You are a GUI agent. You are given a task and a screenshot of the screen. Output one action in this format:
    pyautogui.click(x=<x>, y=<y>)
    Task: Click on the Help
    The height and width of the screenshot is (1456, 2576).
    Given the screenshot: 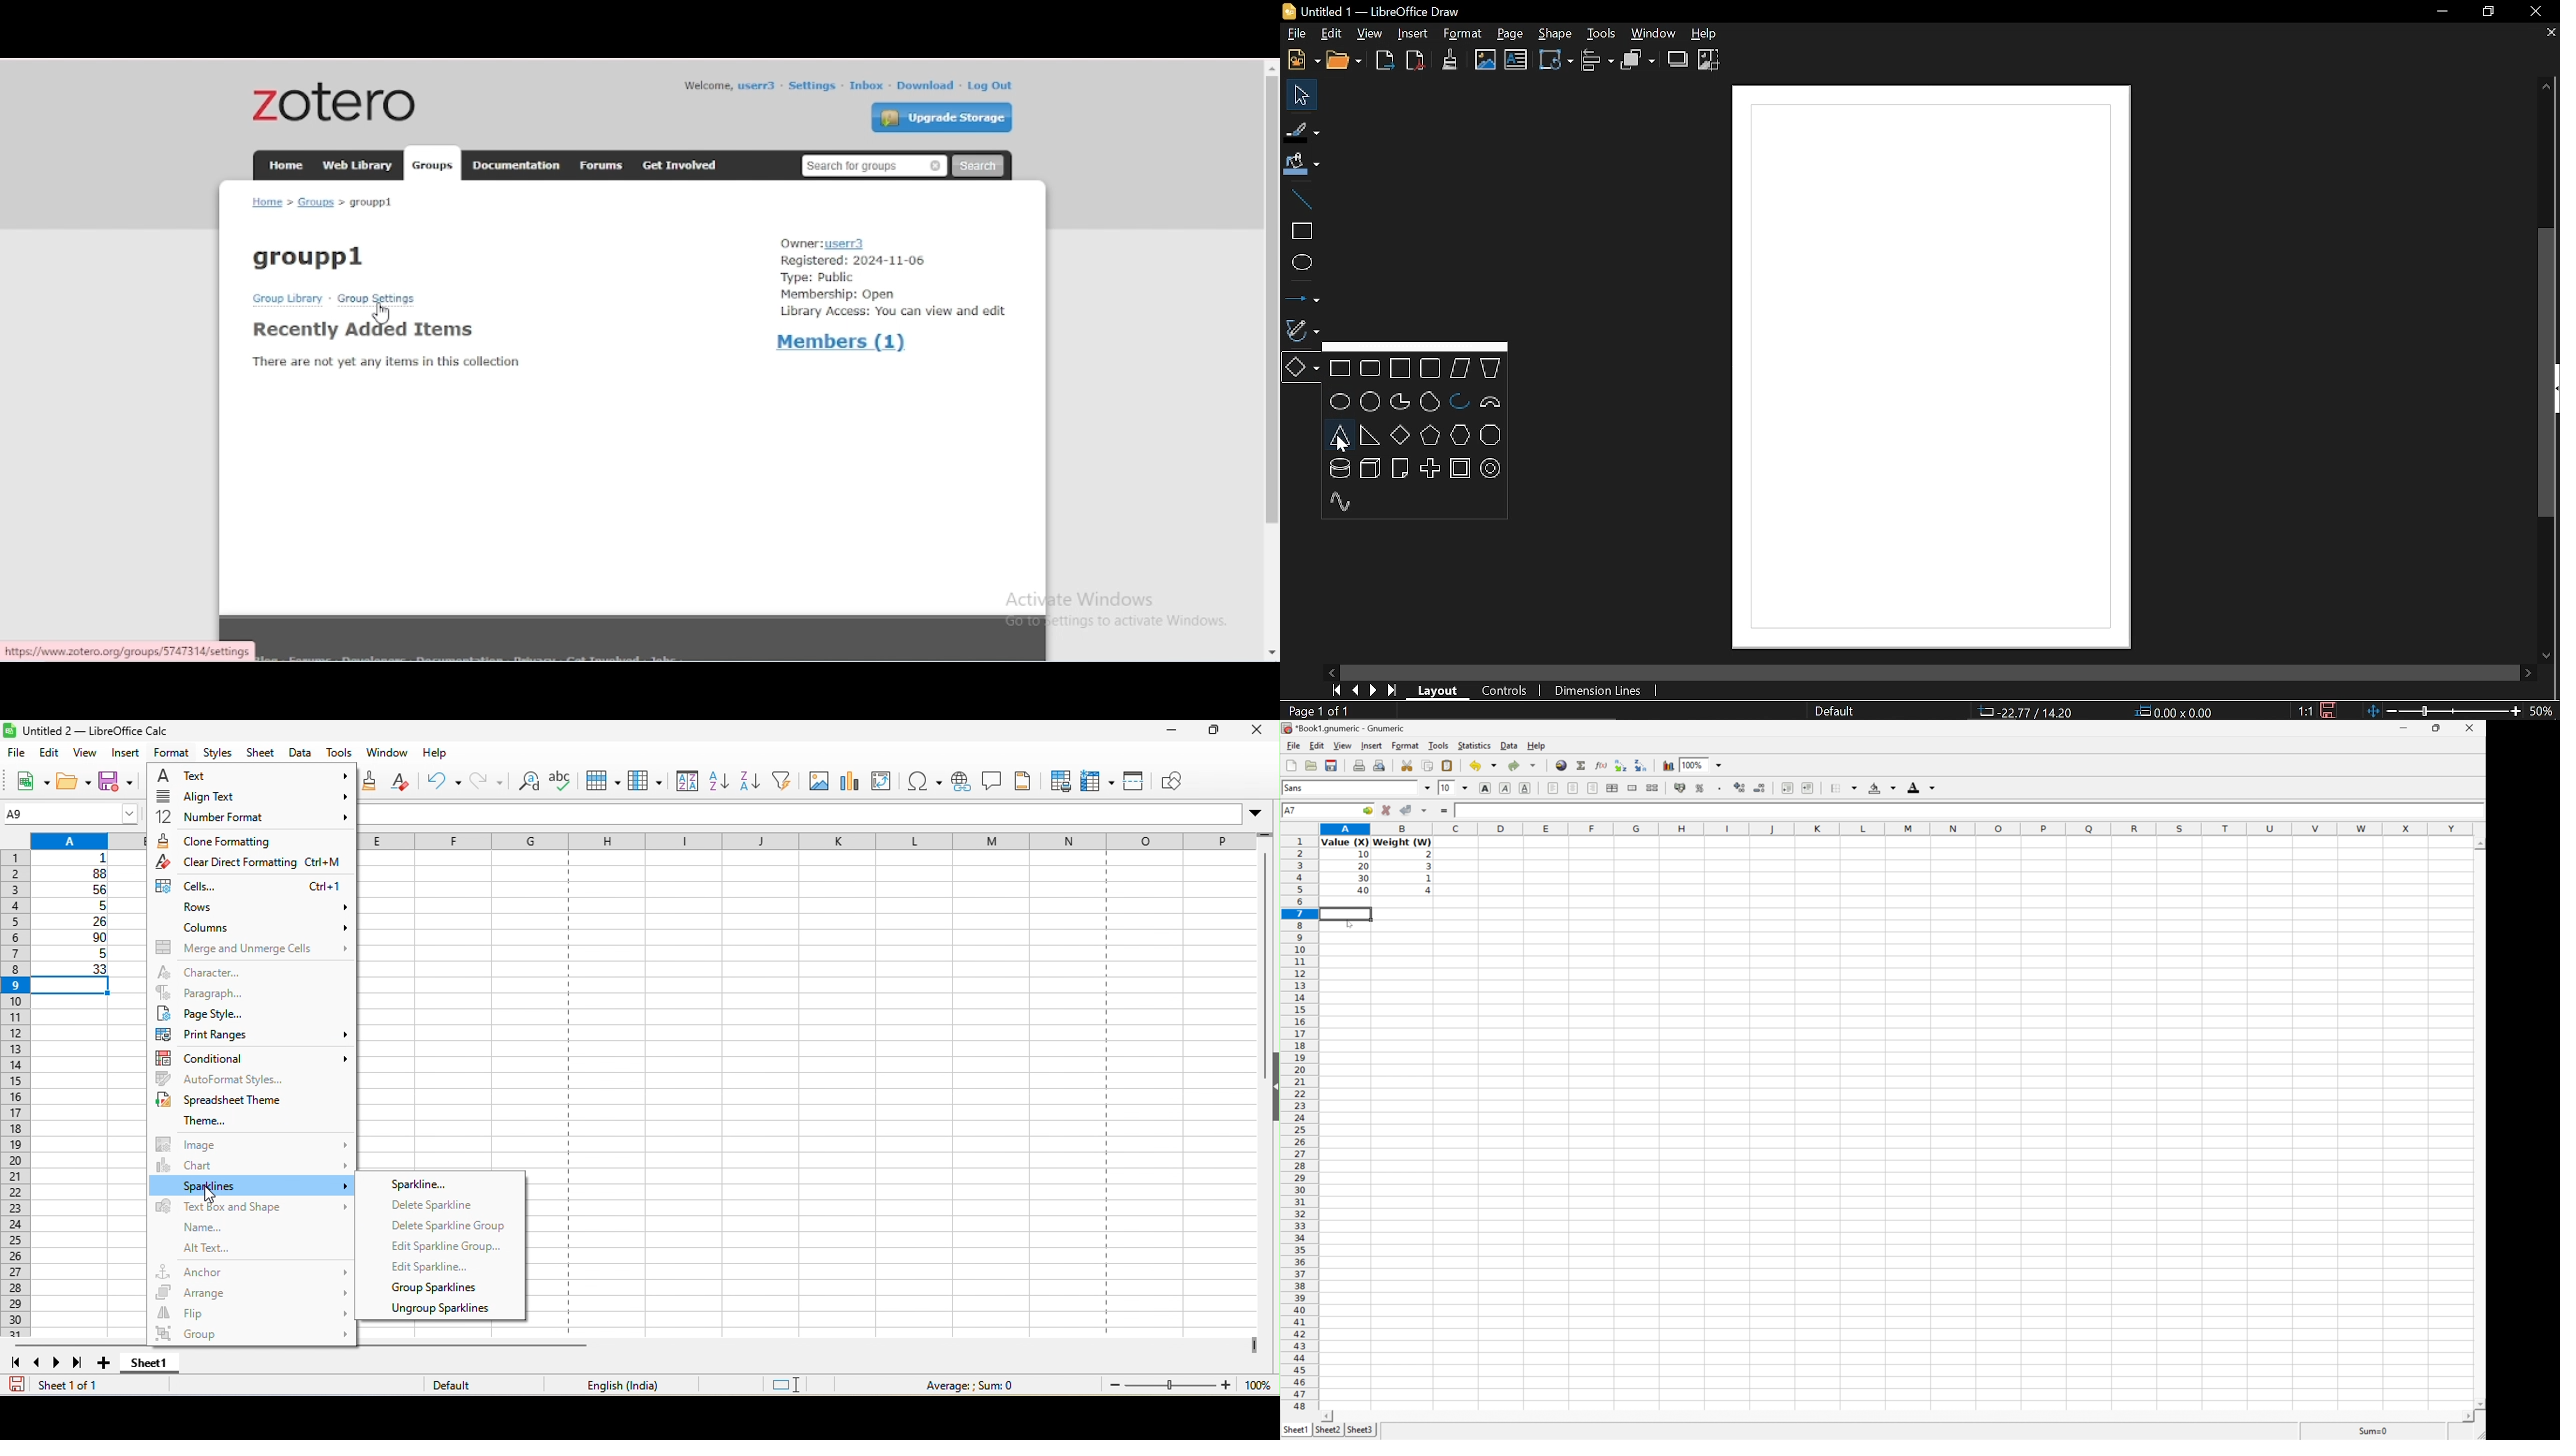 What is the action you would take?
    pyautogui.click(x=1535, y=744)
    